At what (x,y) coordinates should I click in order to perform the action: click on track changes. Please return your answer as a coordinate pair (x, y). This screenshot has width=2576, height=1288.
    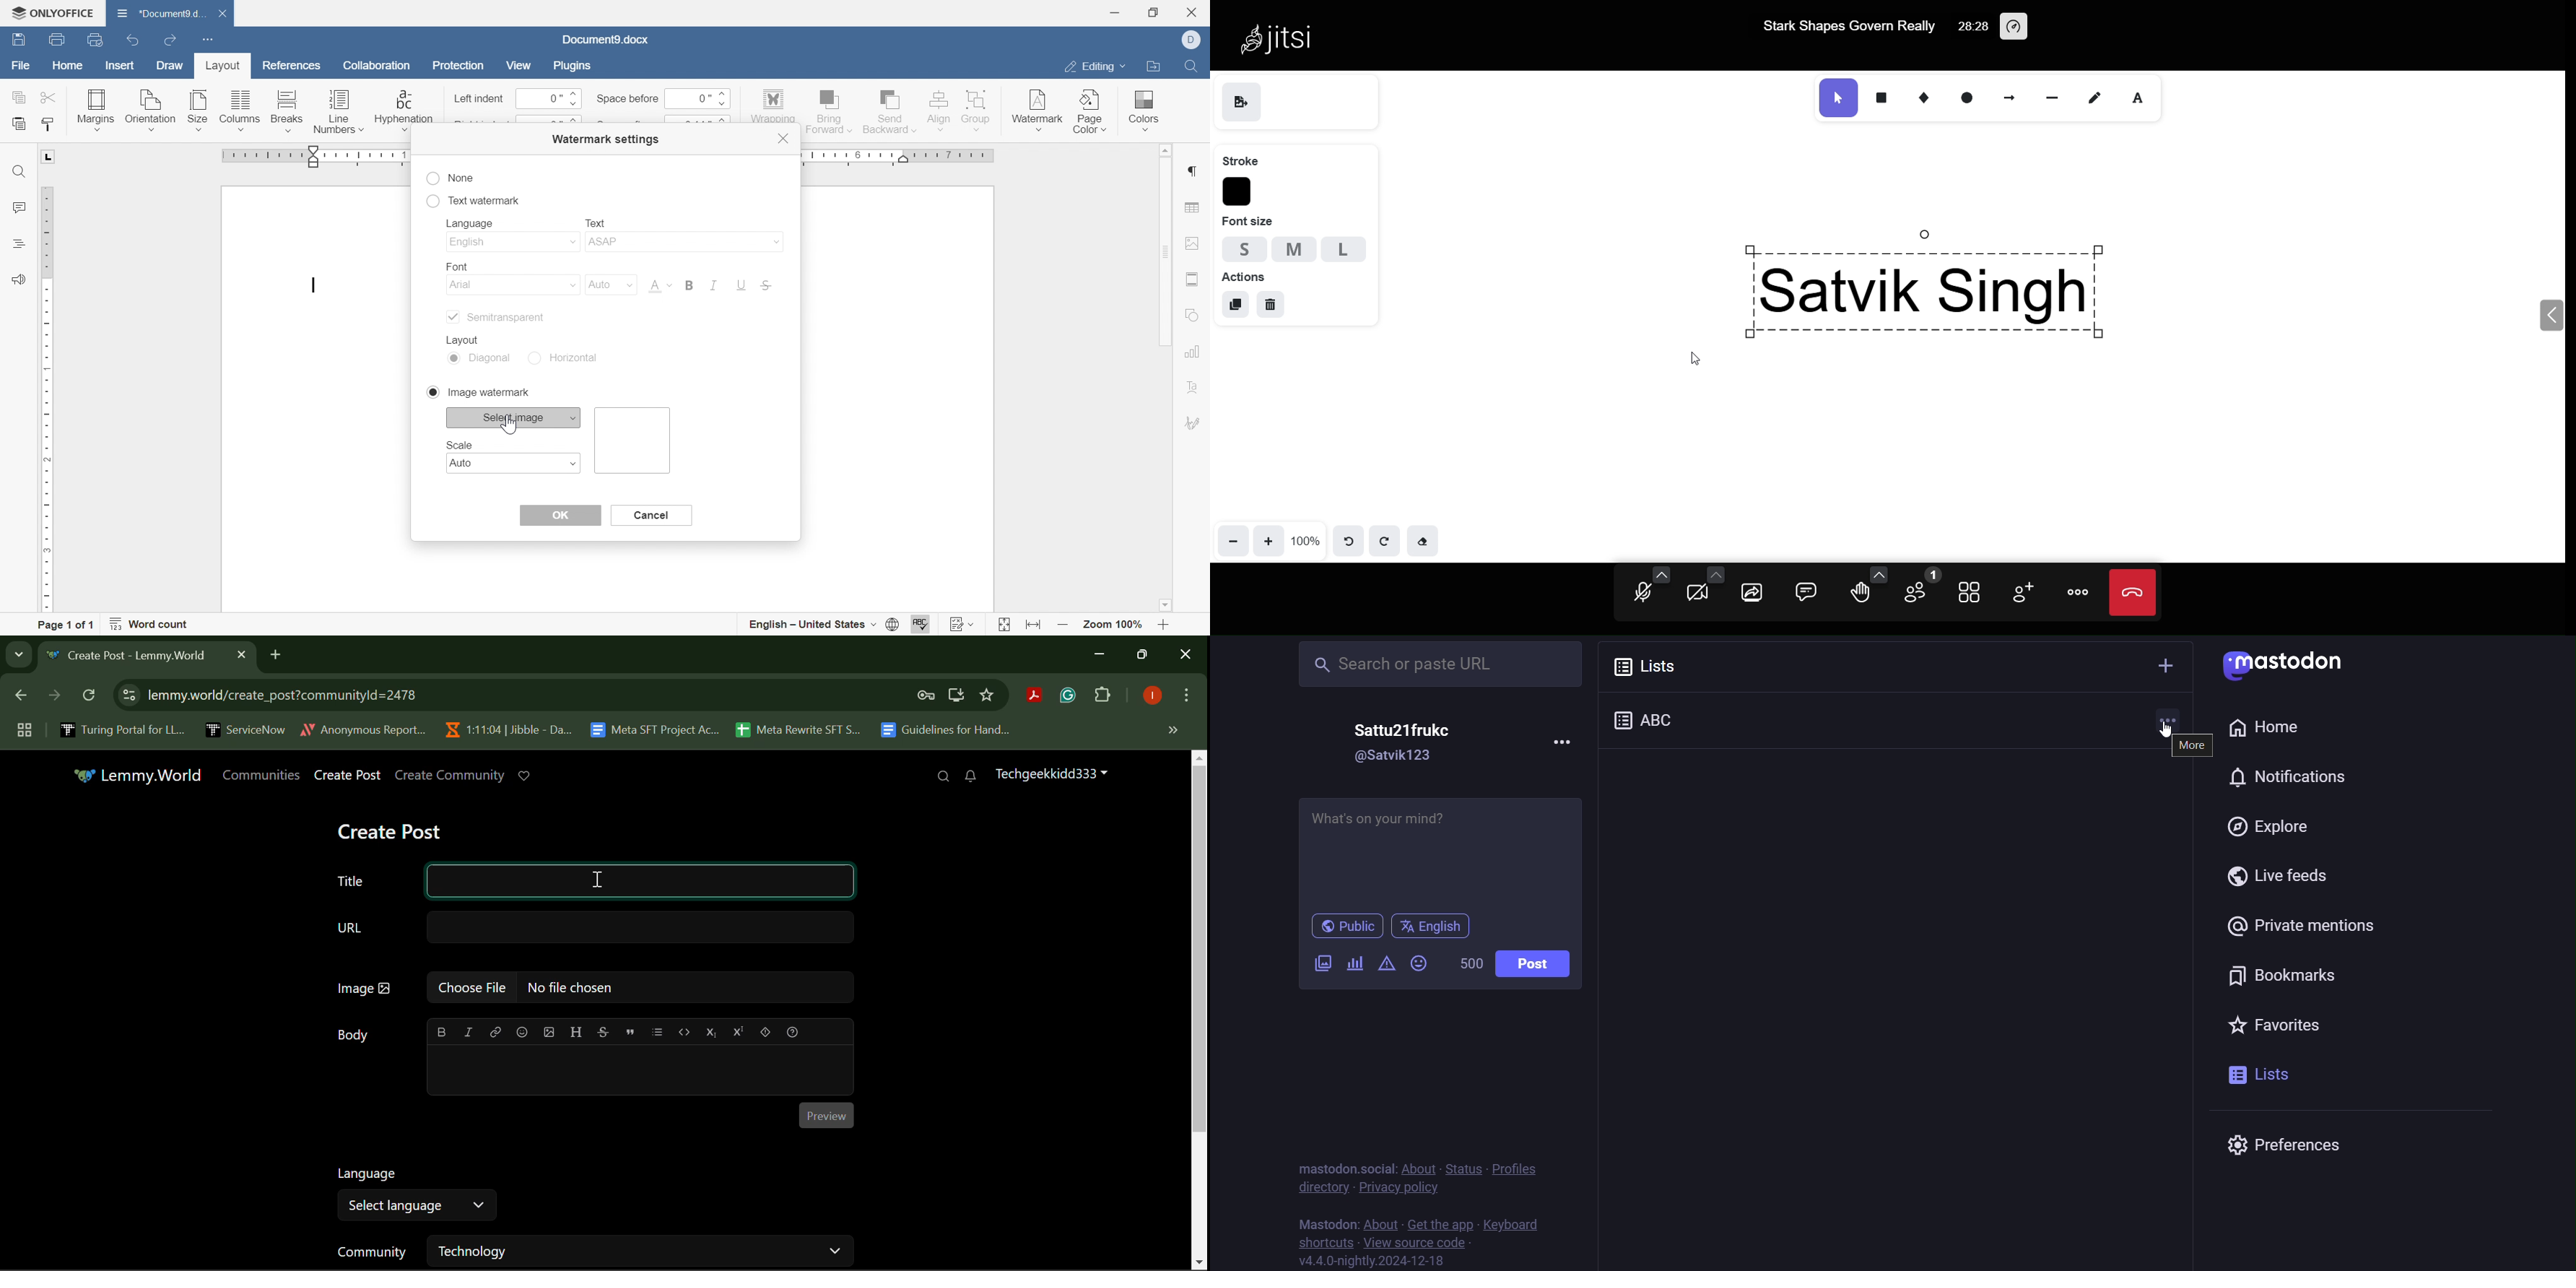
    Looking at the image, I should click on (963, 624).